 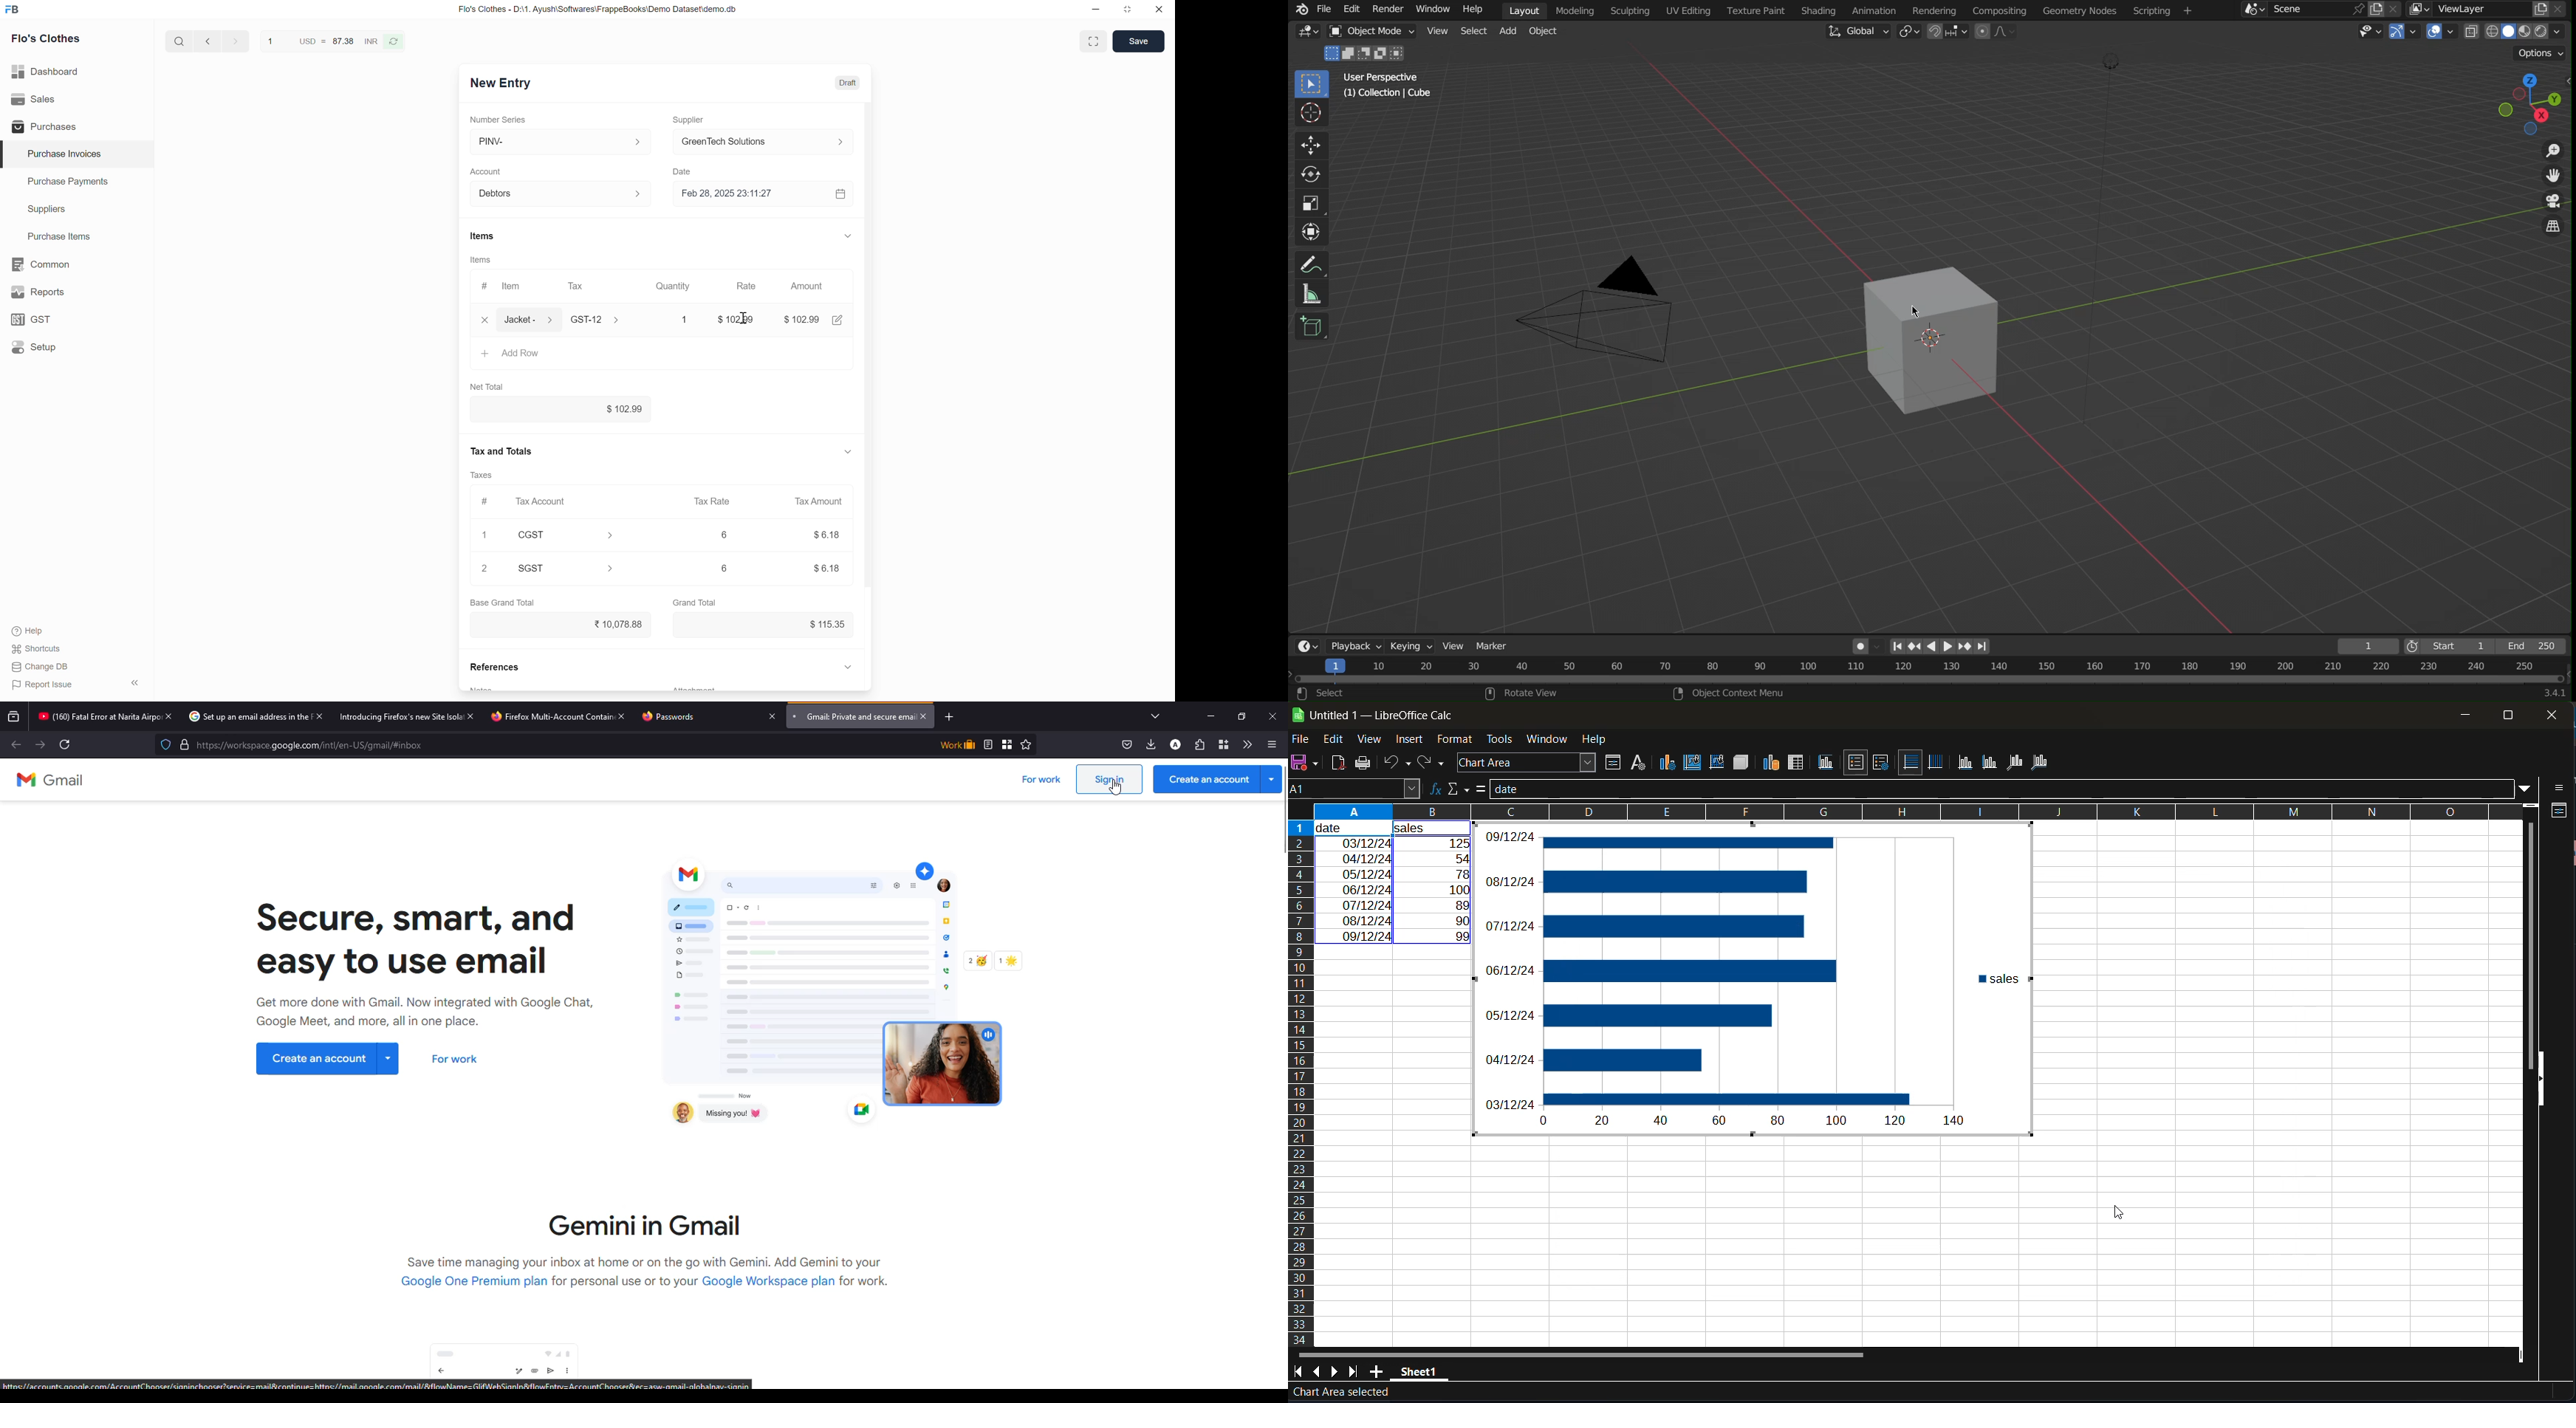 I want to click on more, so click(x=569, y=1371).